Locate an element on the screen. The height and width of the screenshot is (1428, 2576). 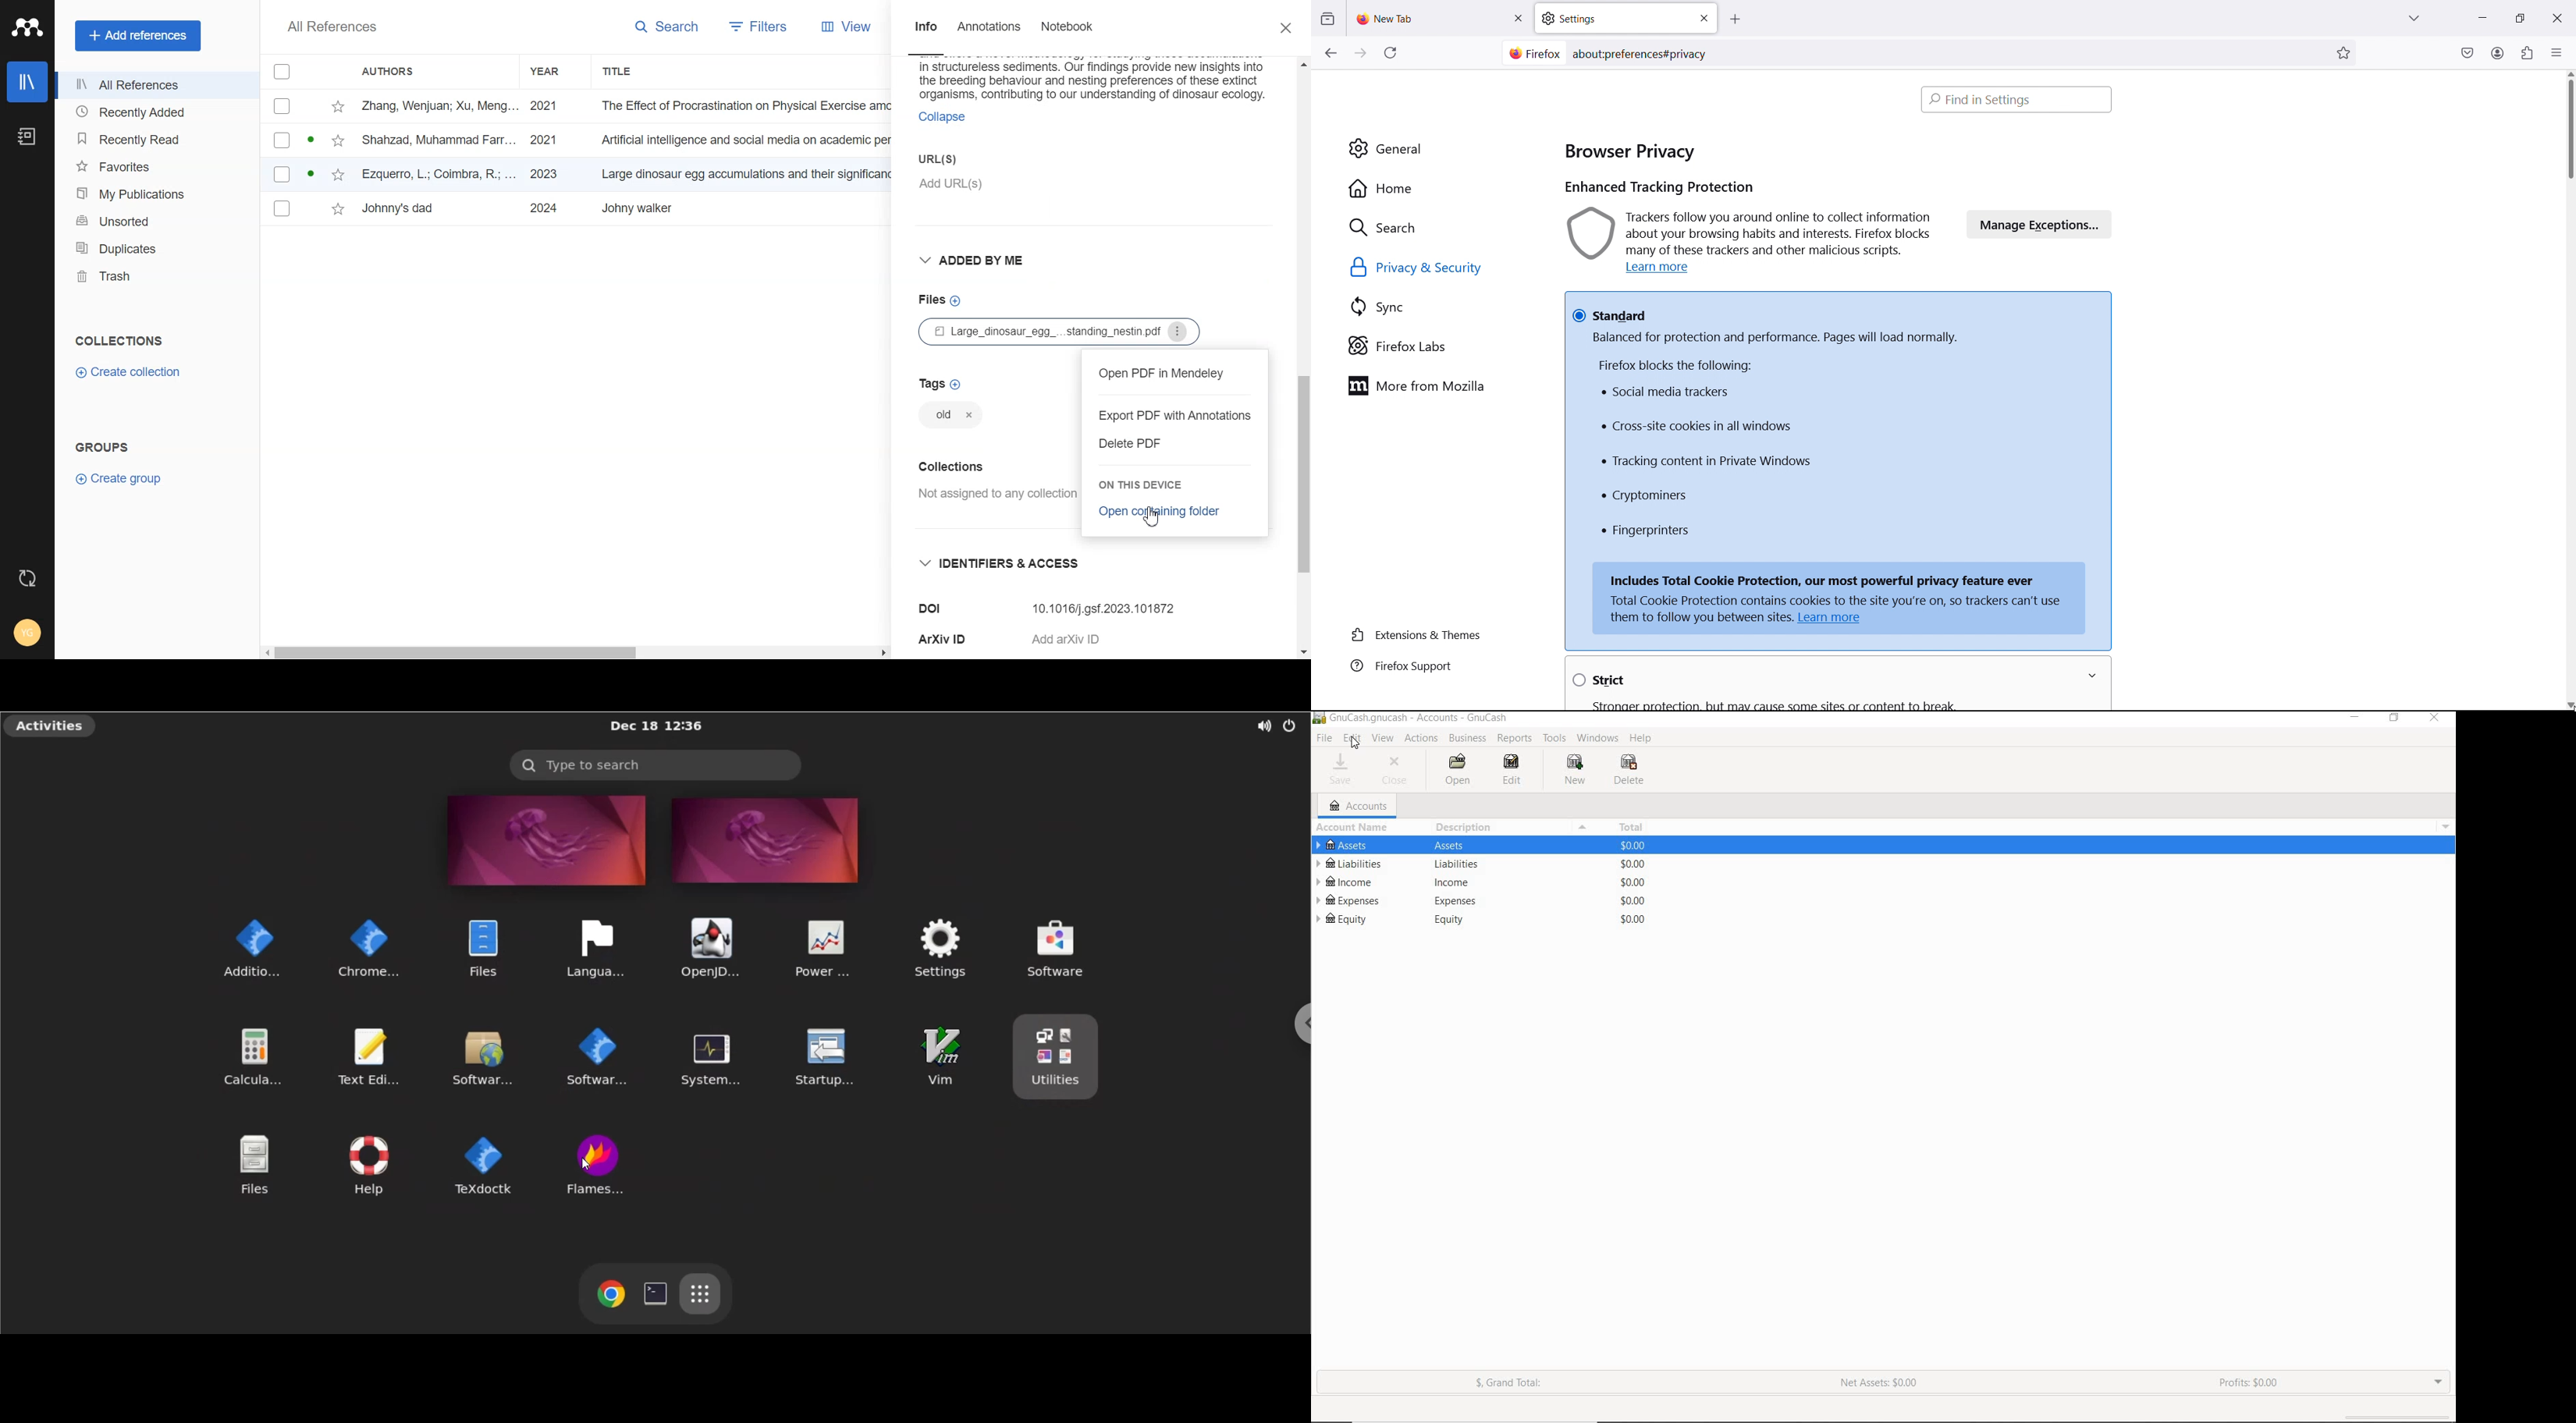
10.1016j.gsf.2023.101872 is located at coordinates (1105, 604).